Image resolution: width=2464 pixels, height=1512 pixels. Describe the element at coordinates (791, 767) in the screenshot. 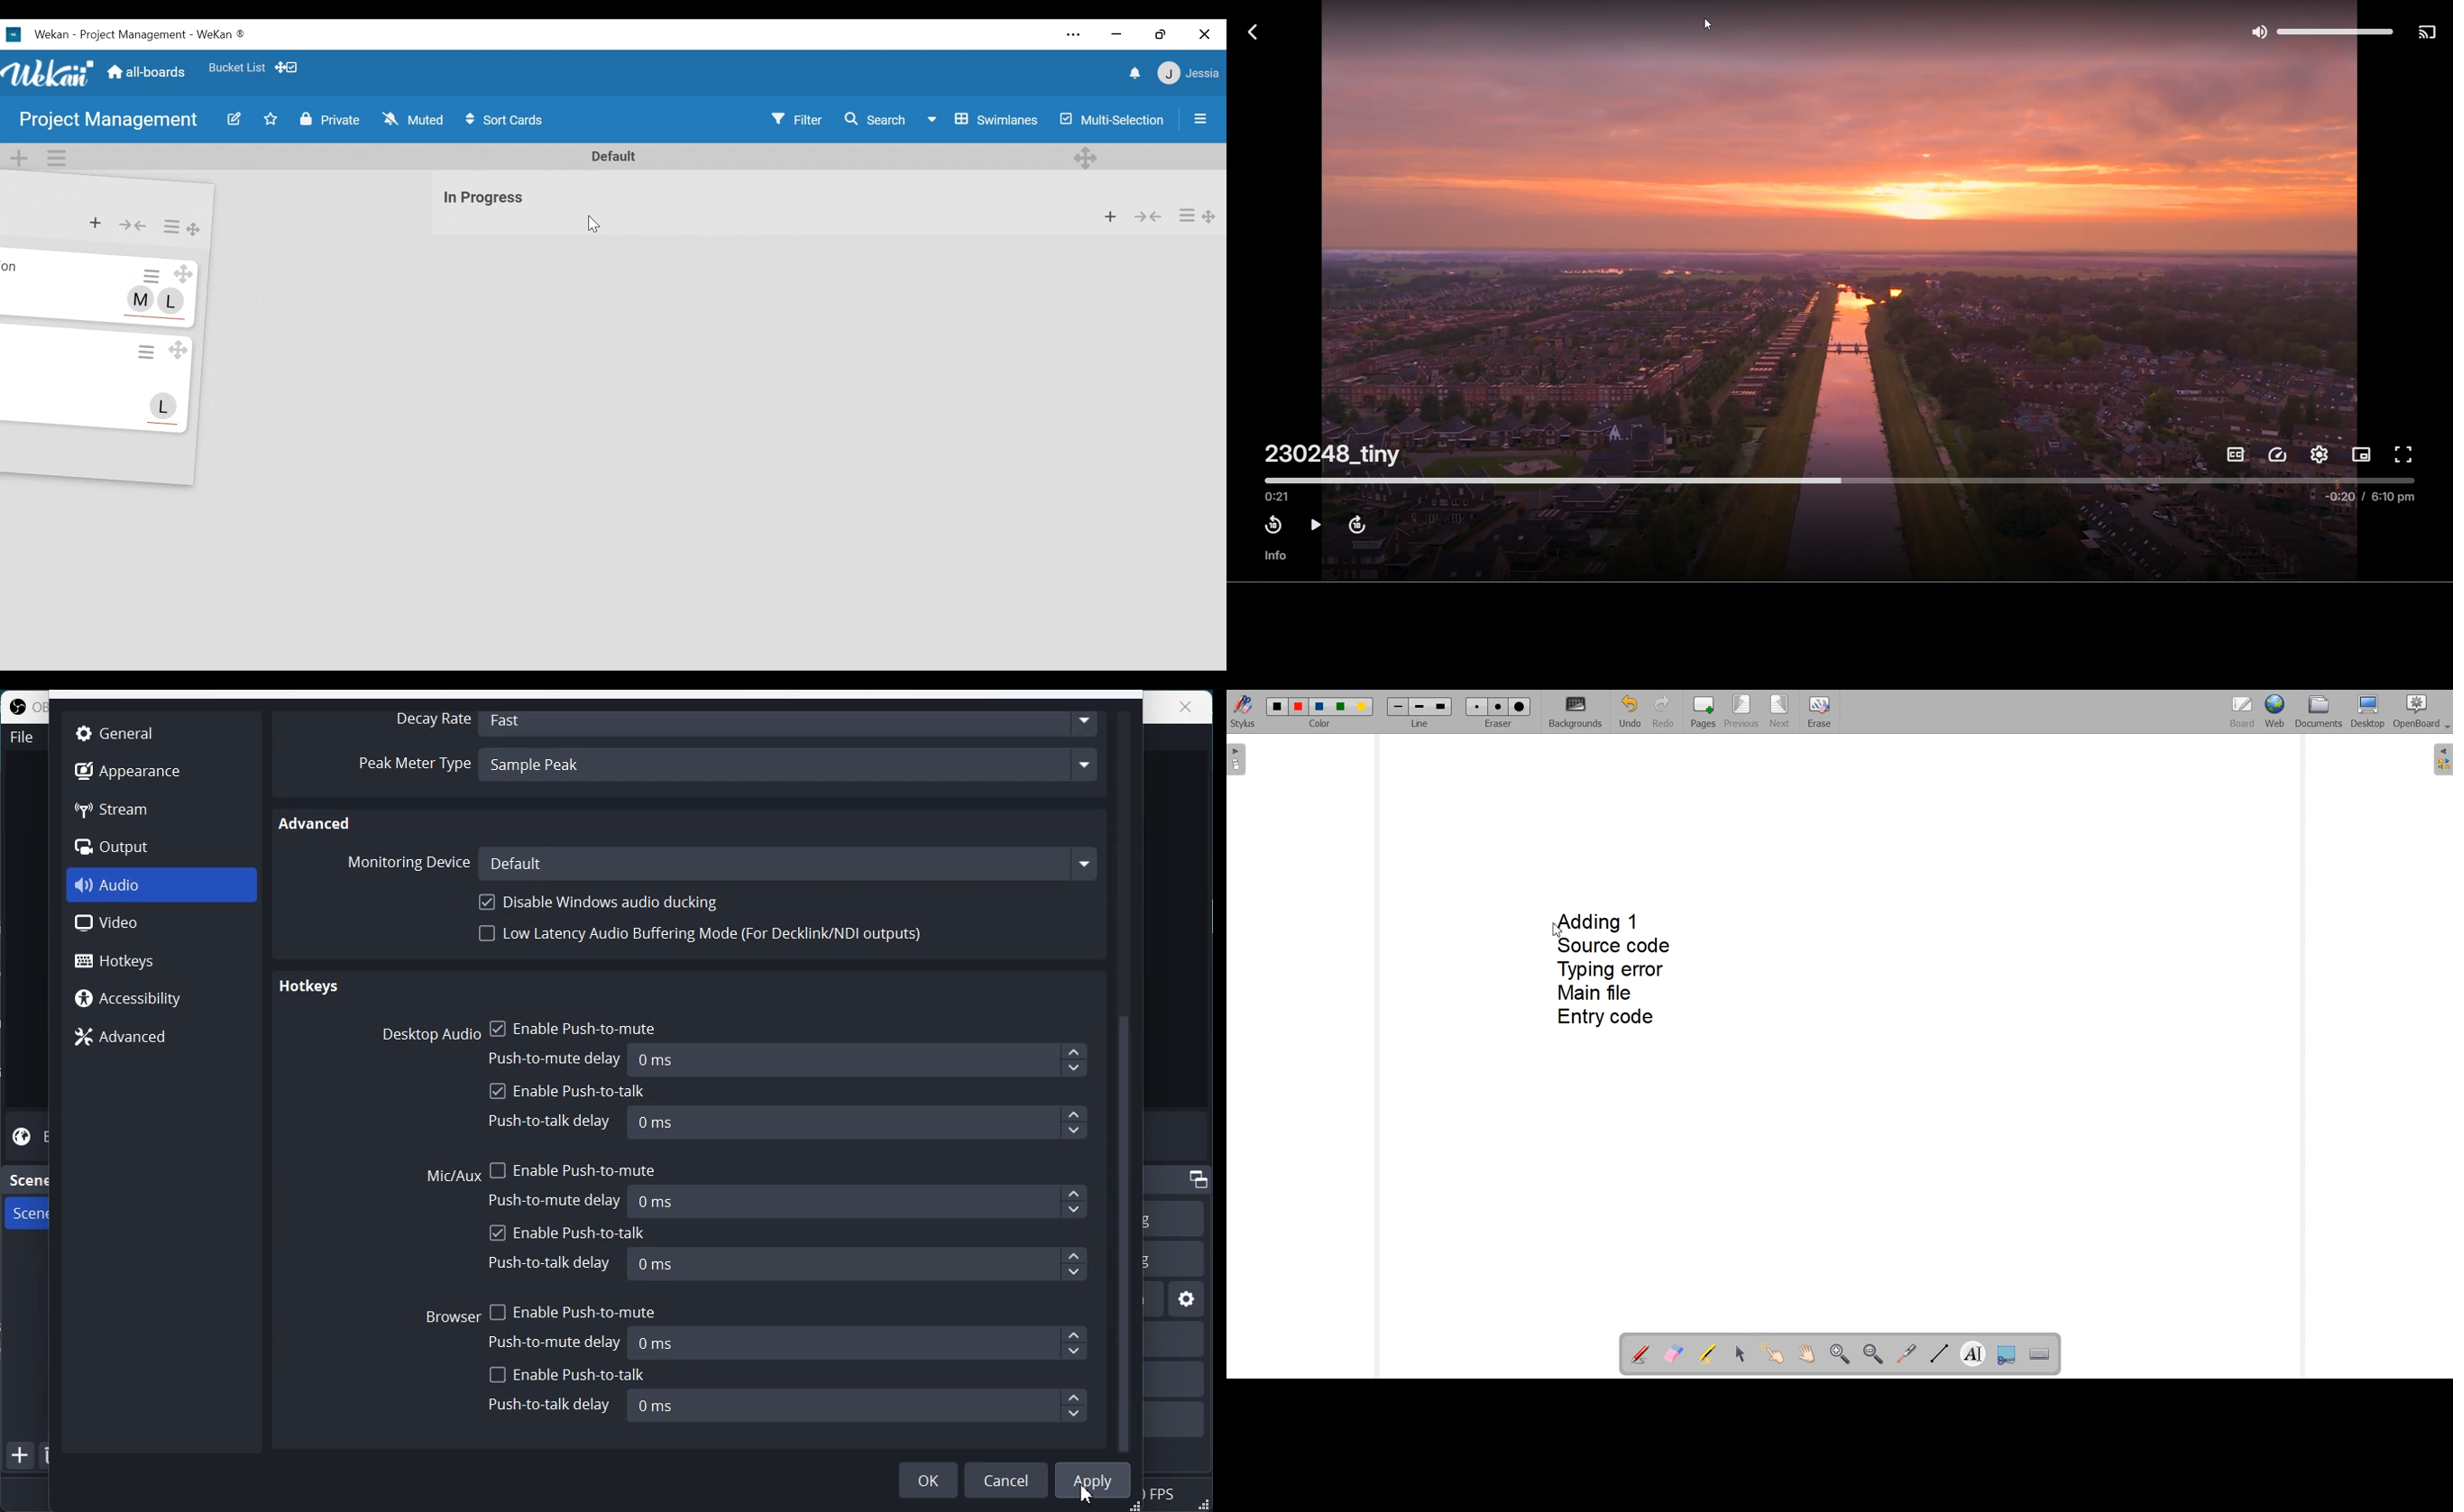

I see `Sample Peak` at that location.